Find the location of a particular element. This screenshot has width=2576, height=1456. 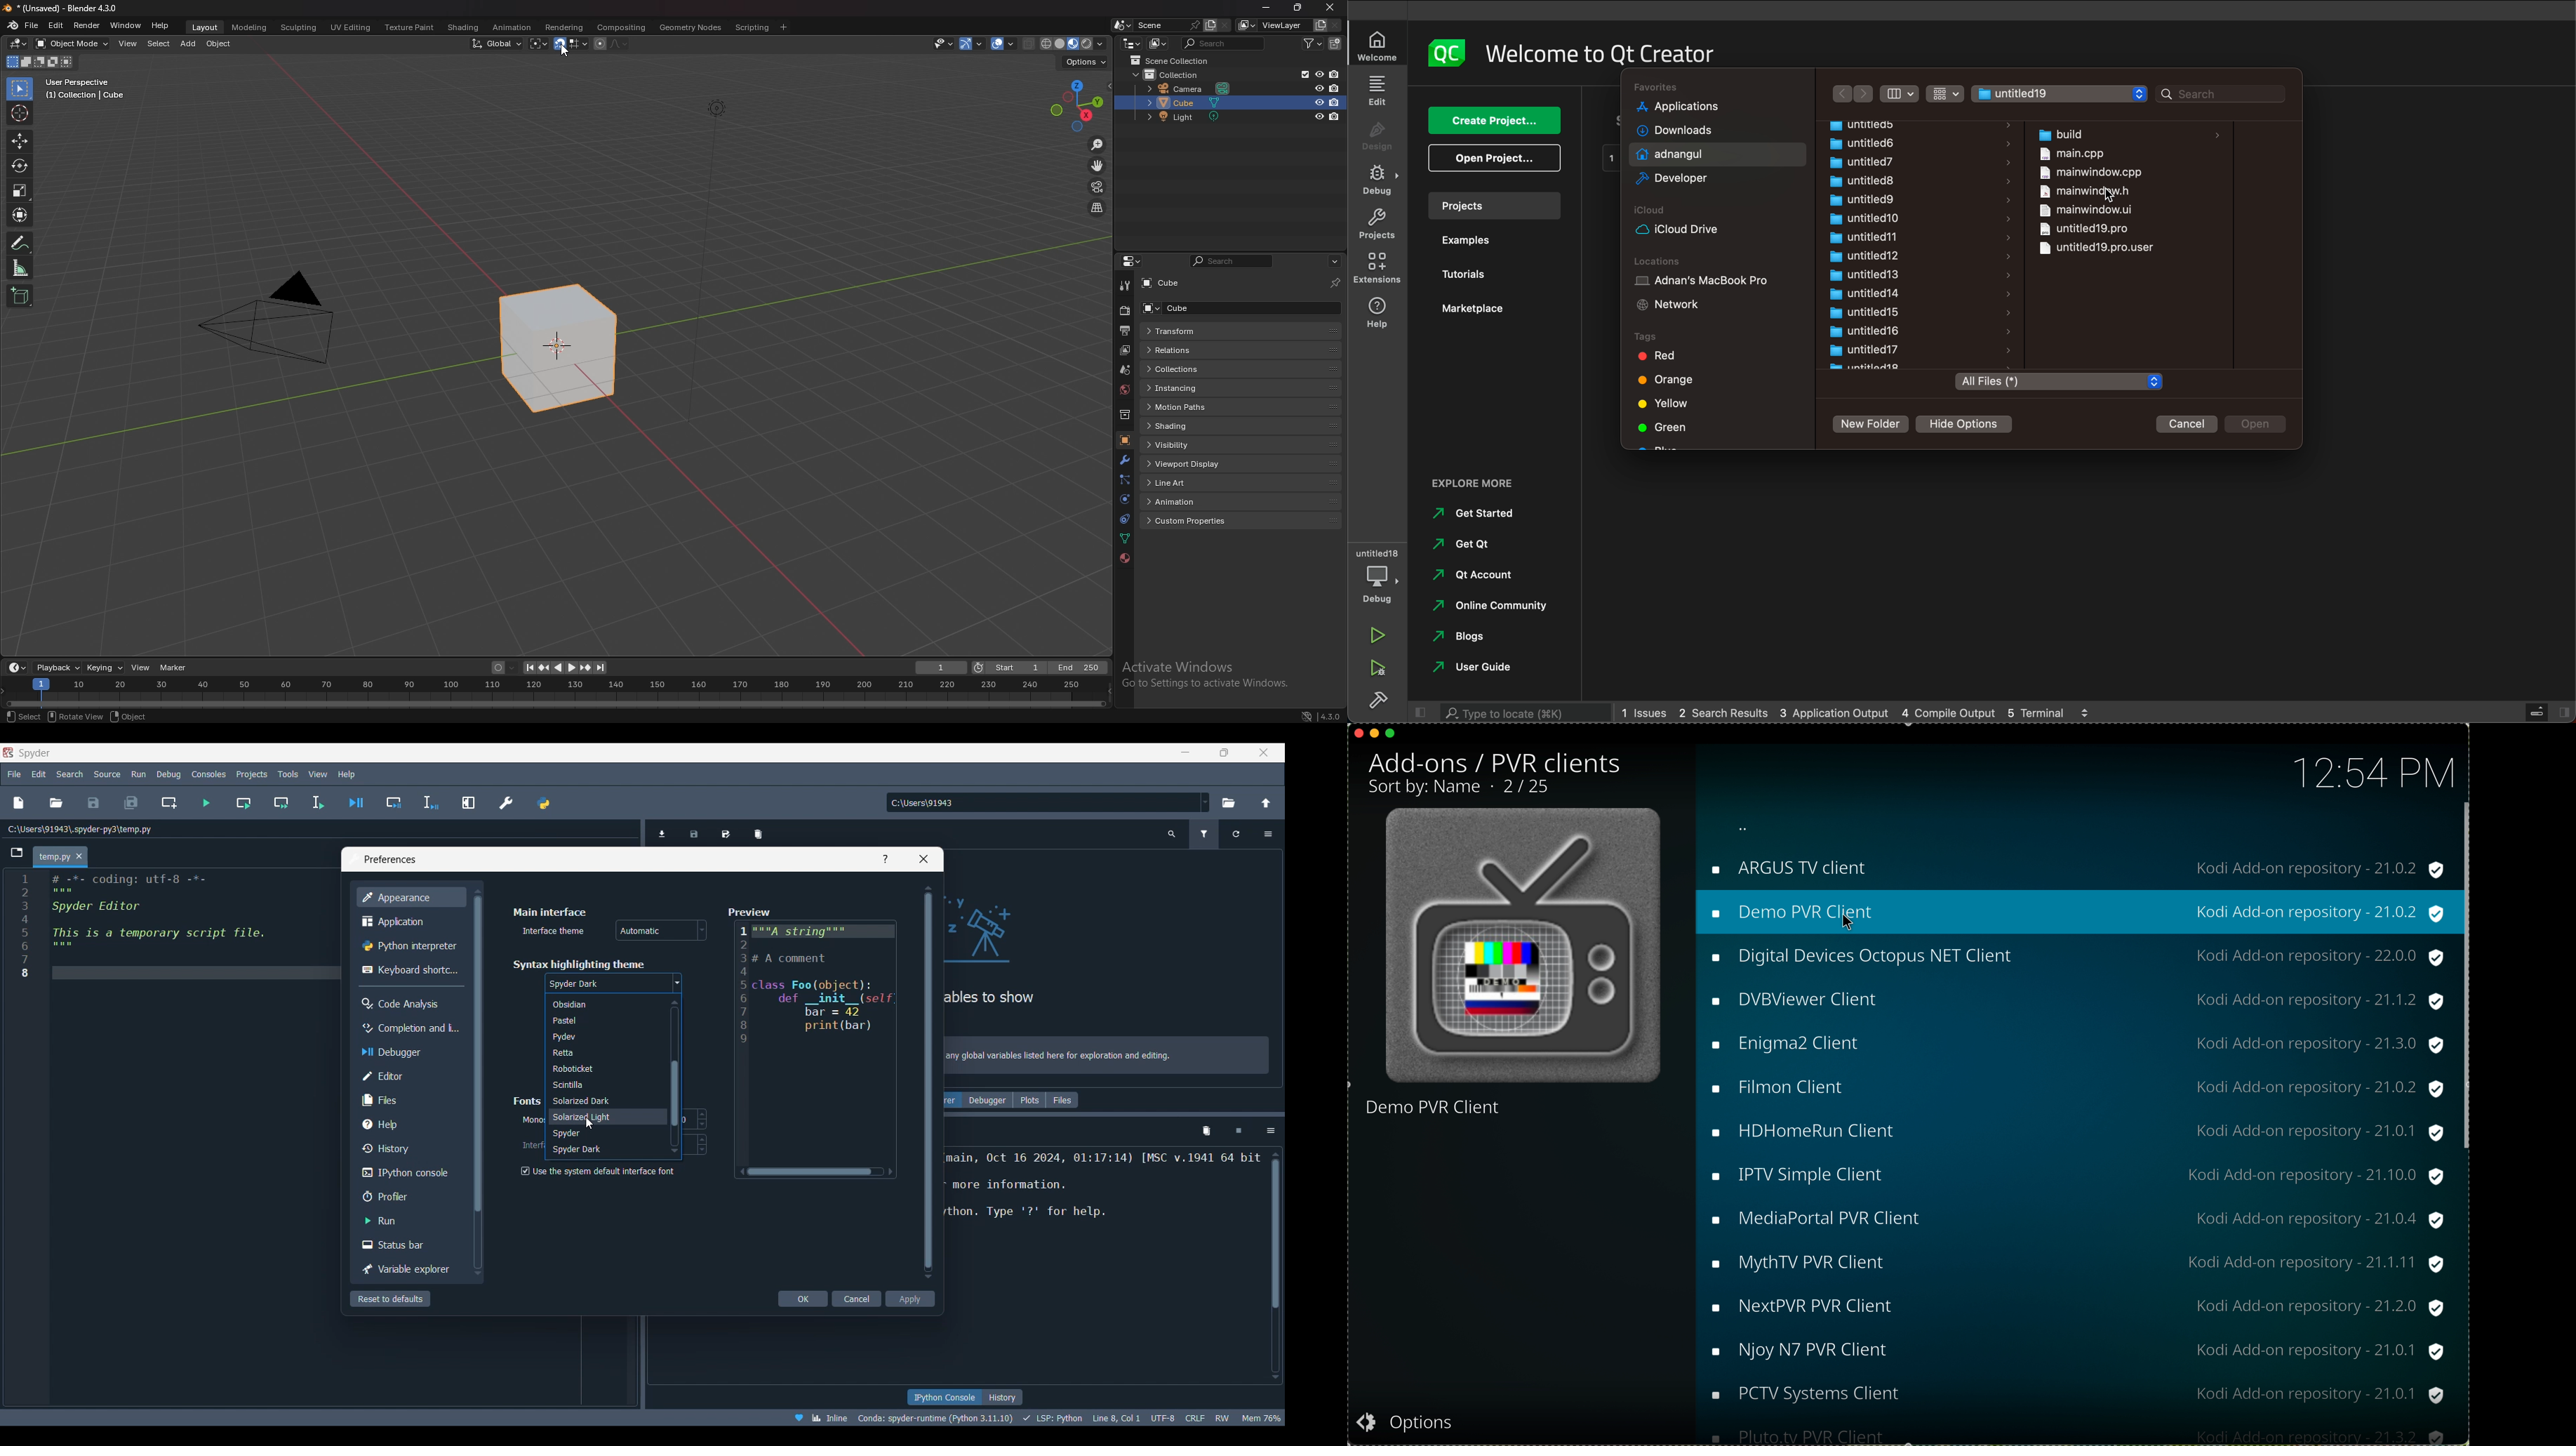

Editor is located at coordinates (409, 1076).